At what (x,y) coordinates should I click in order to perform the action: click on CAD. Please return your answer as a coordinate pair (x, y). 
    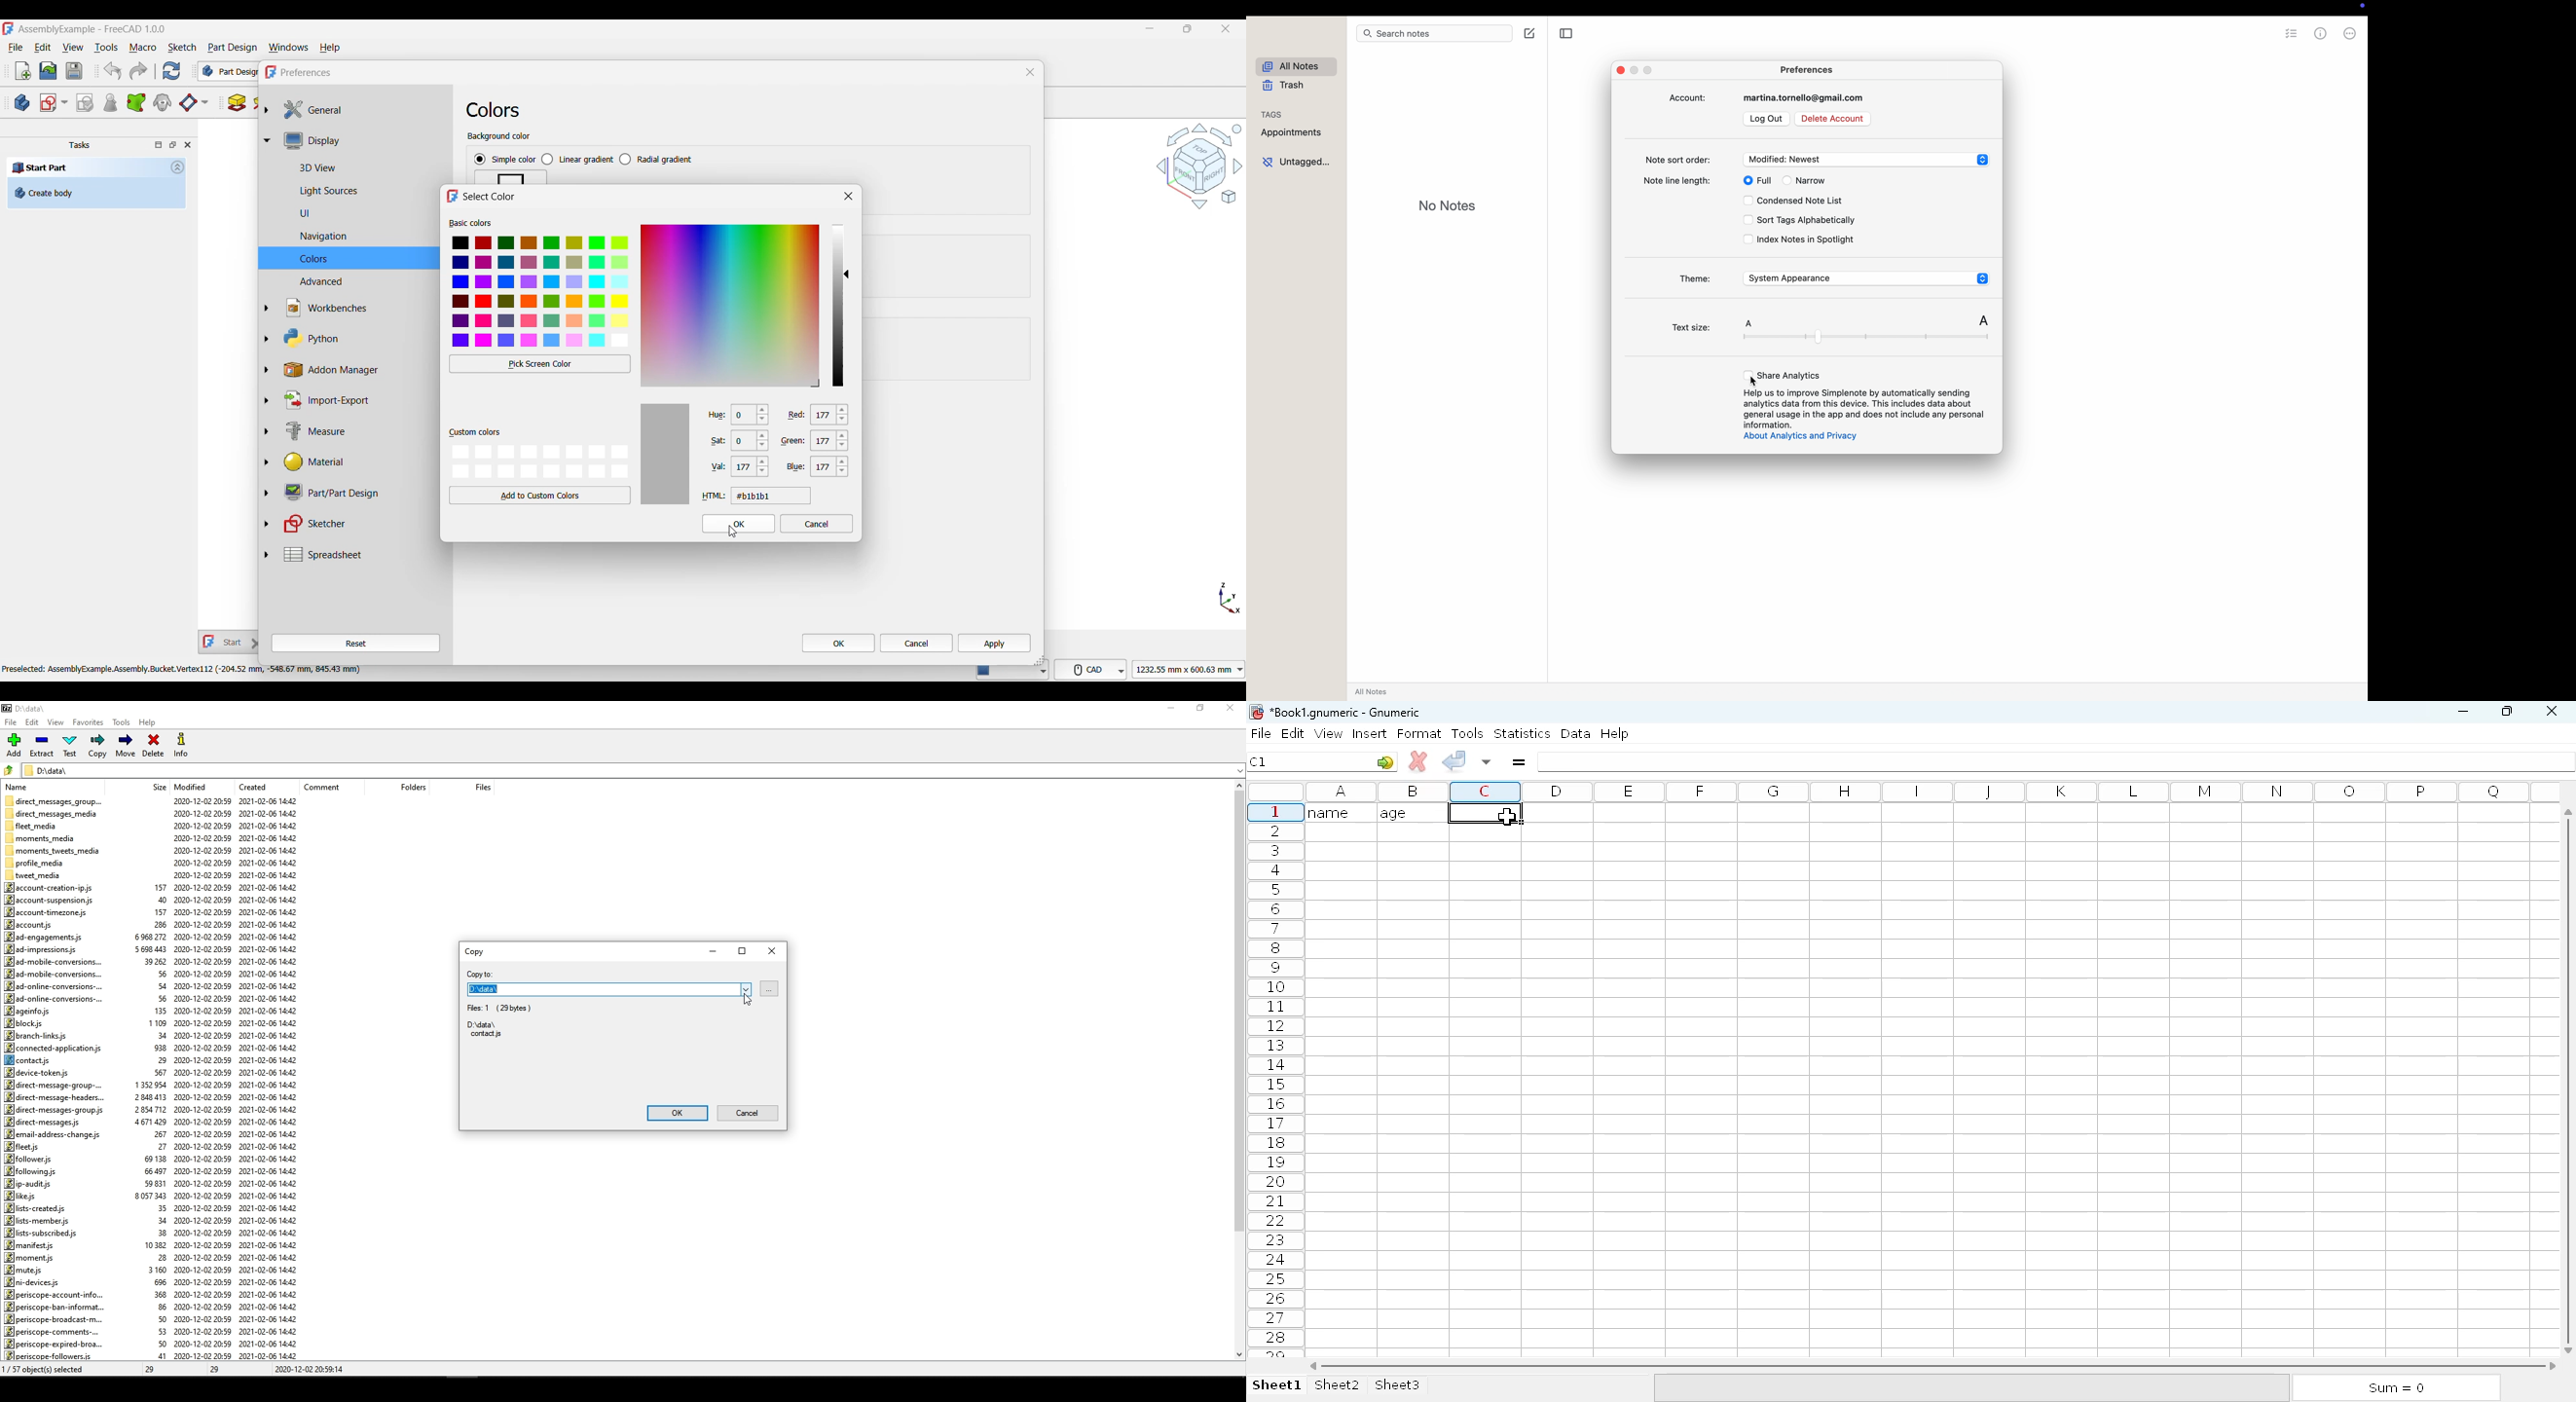
    Looking at the image, I should click on (1093, 669).